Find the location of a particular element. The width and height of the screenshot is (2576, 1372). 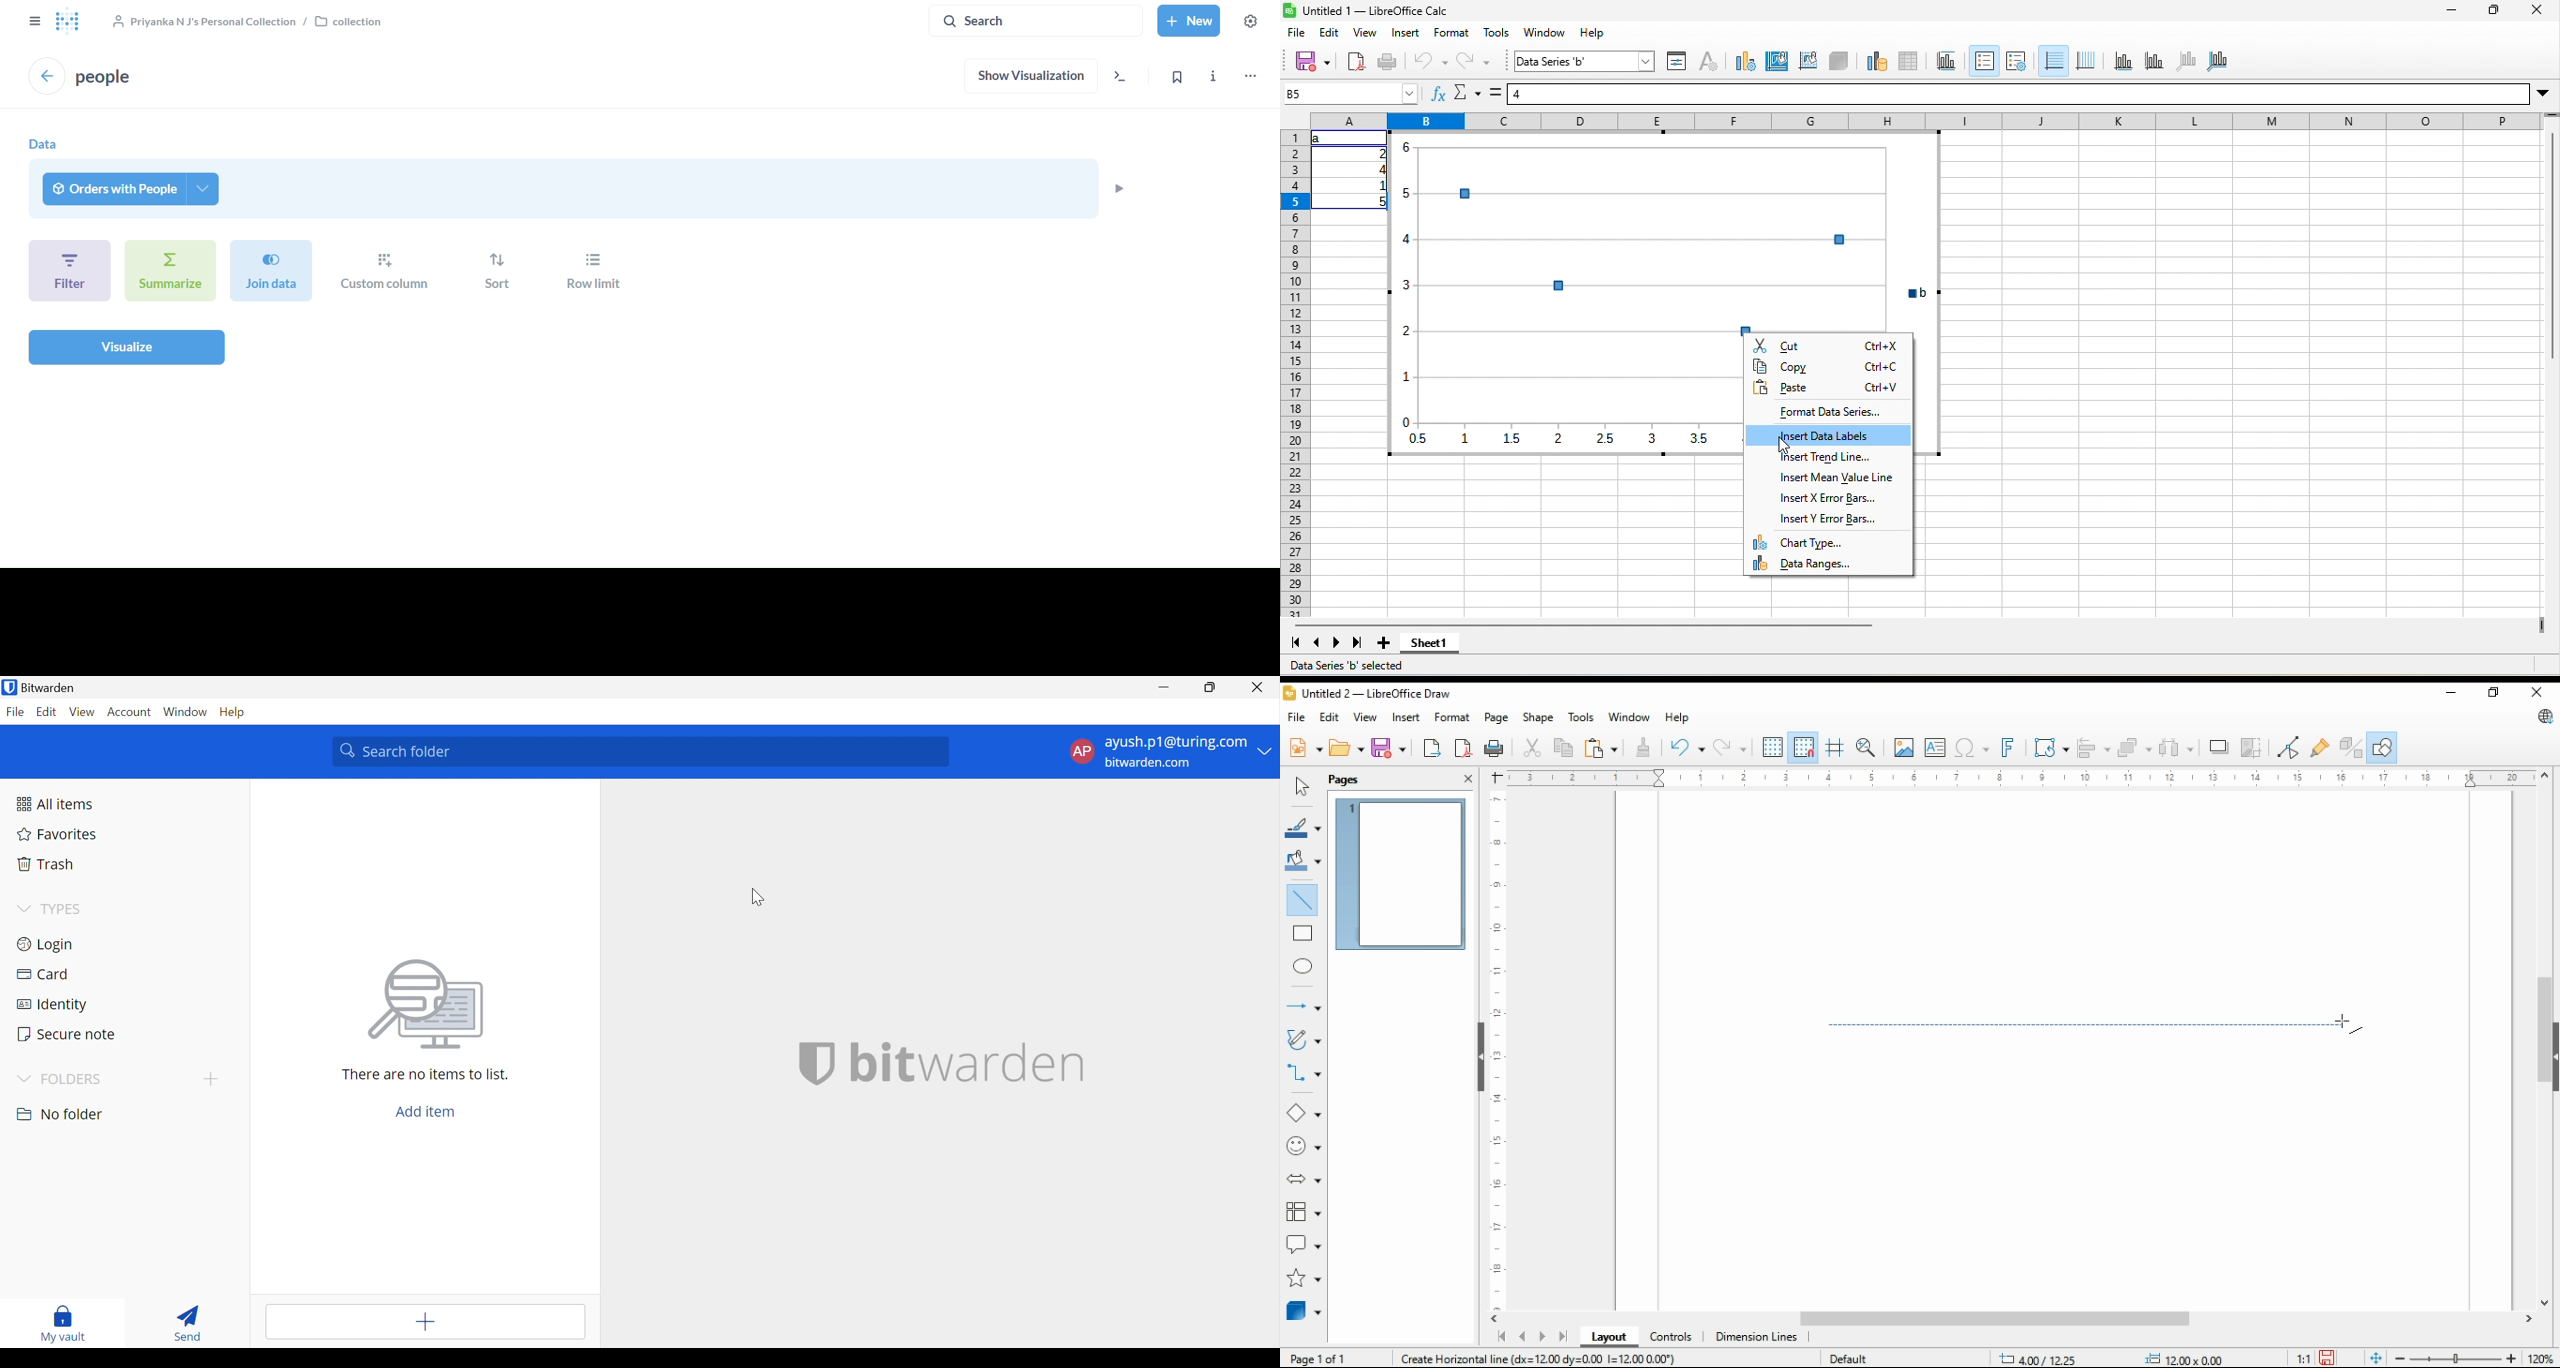

connectors is located at coordinates (1304, 1070).